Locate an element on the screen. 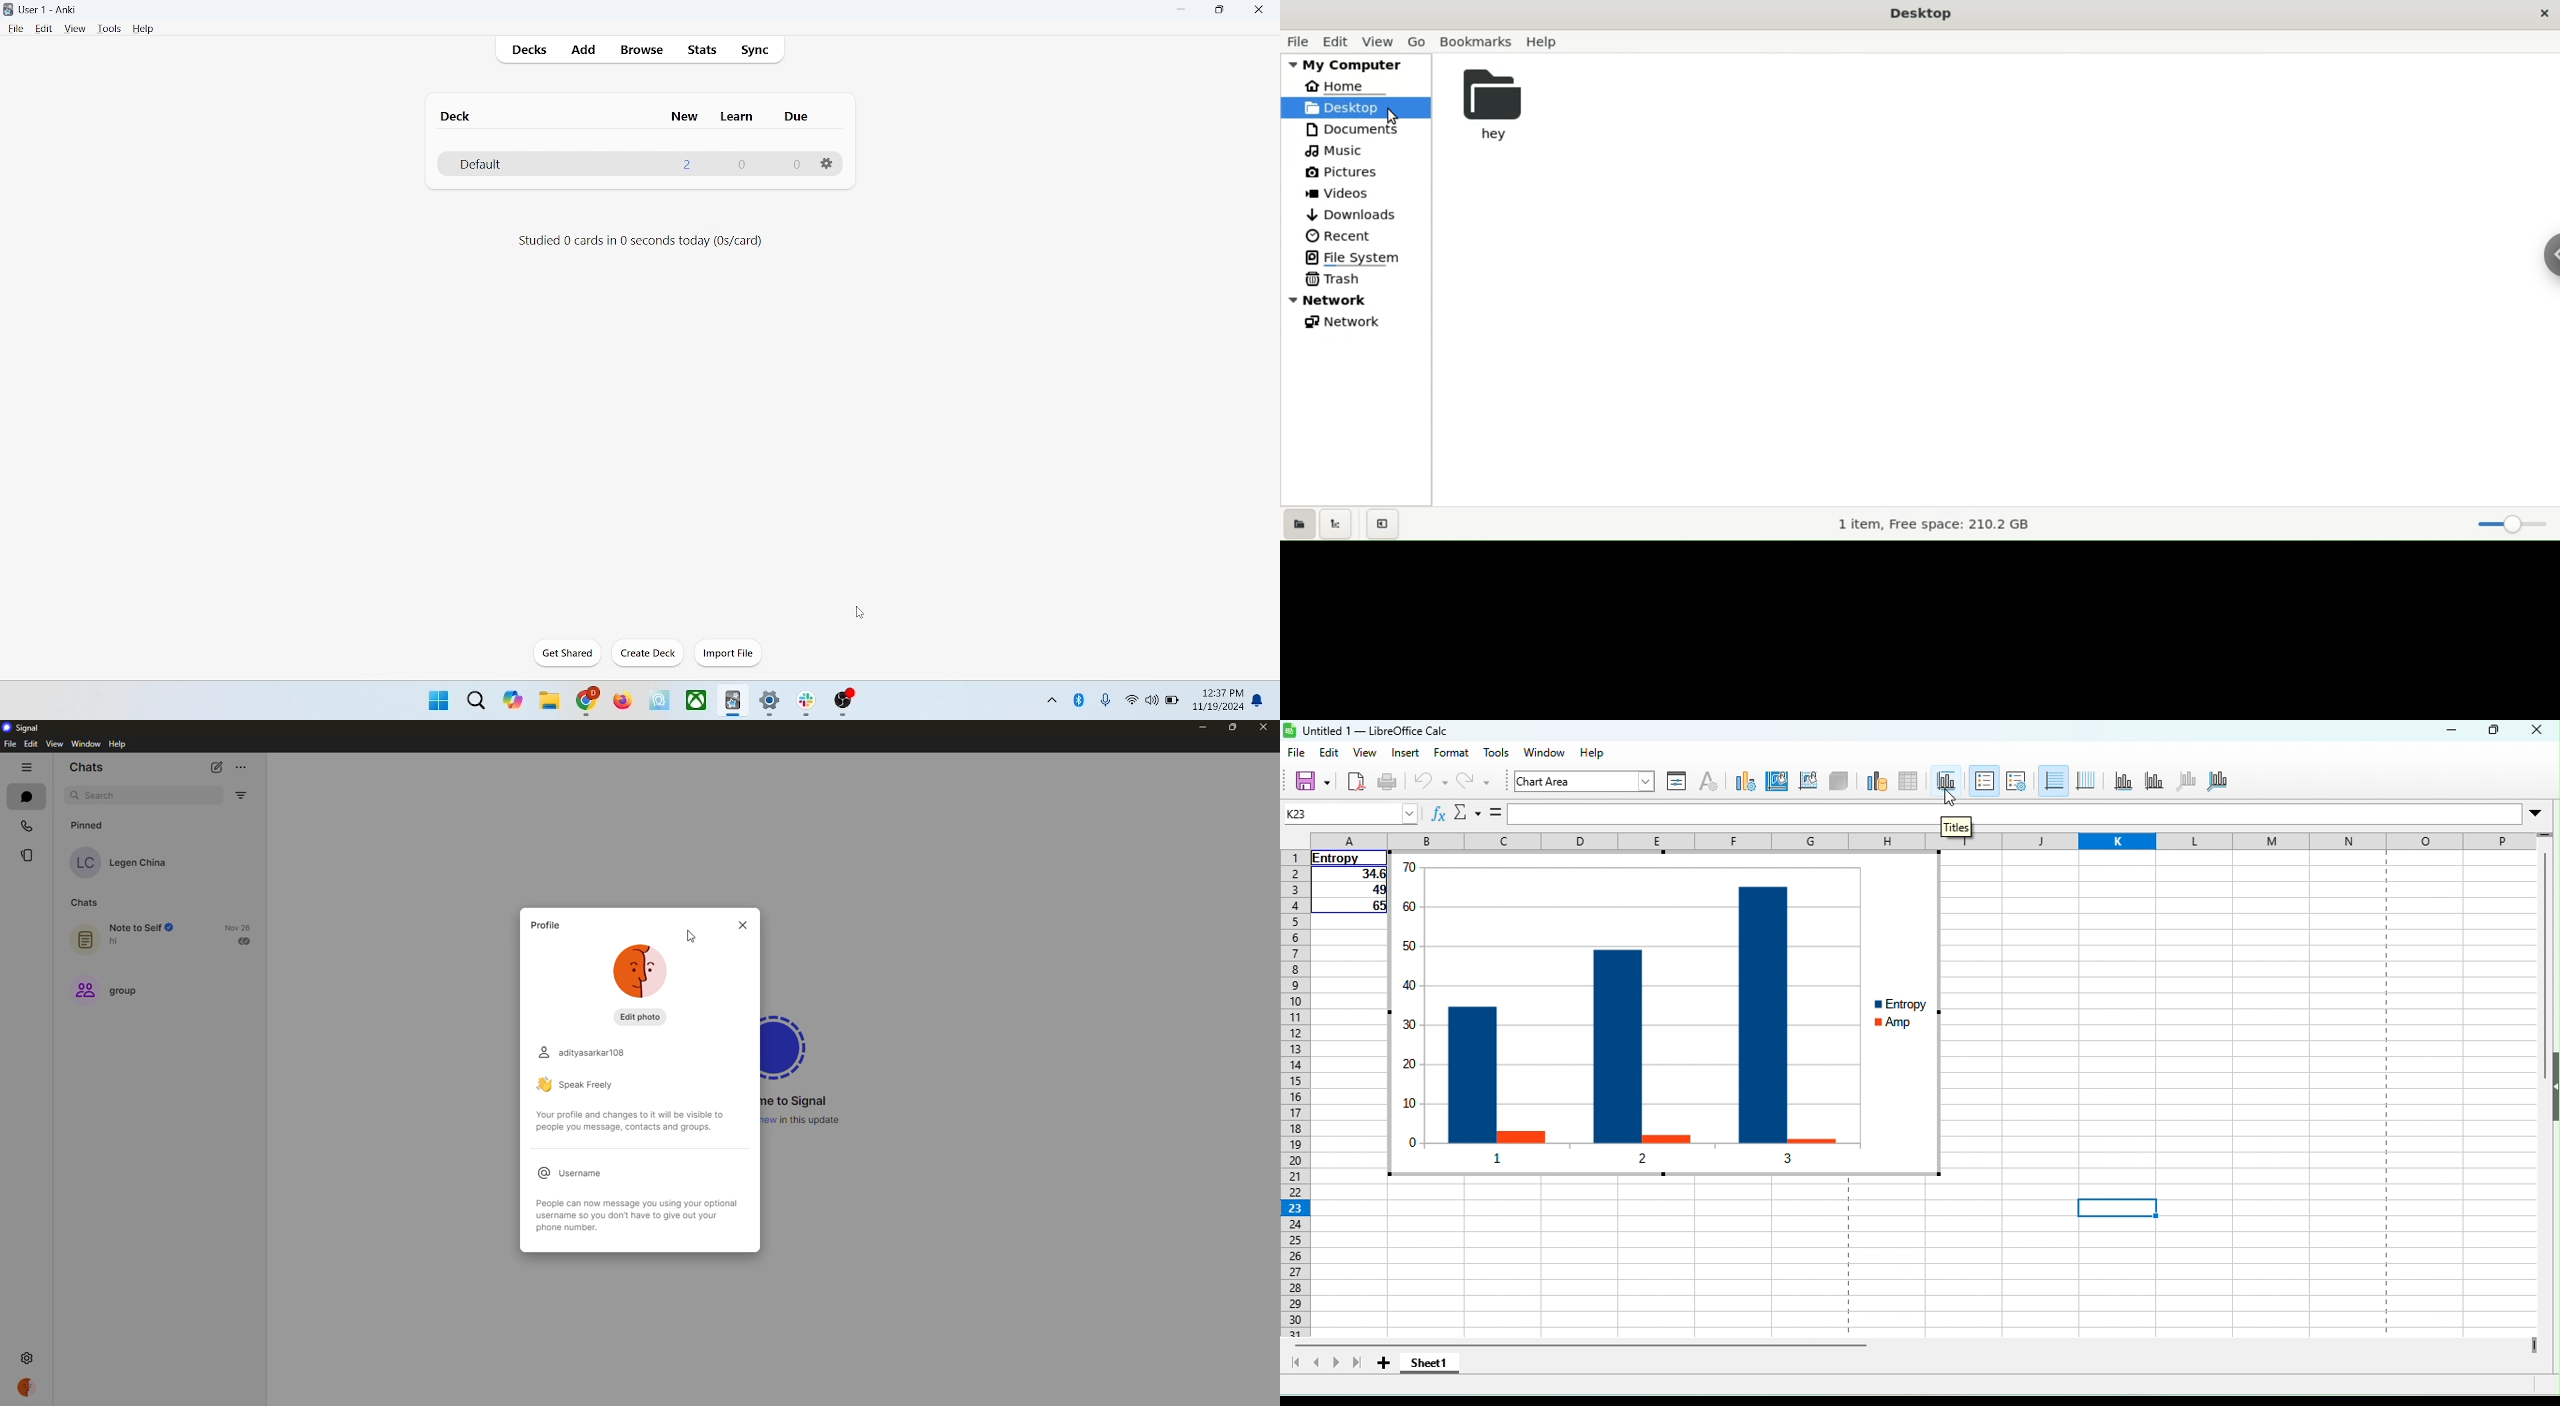 The height and width of the screenshot is (1428, 2576). amp1 is located at coordinates (1522, 1136).